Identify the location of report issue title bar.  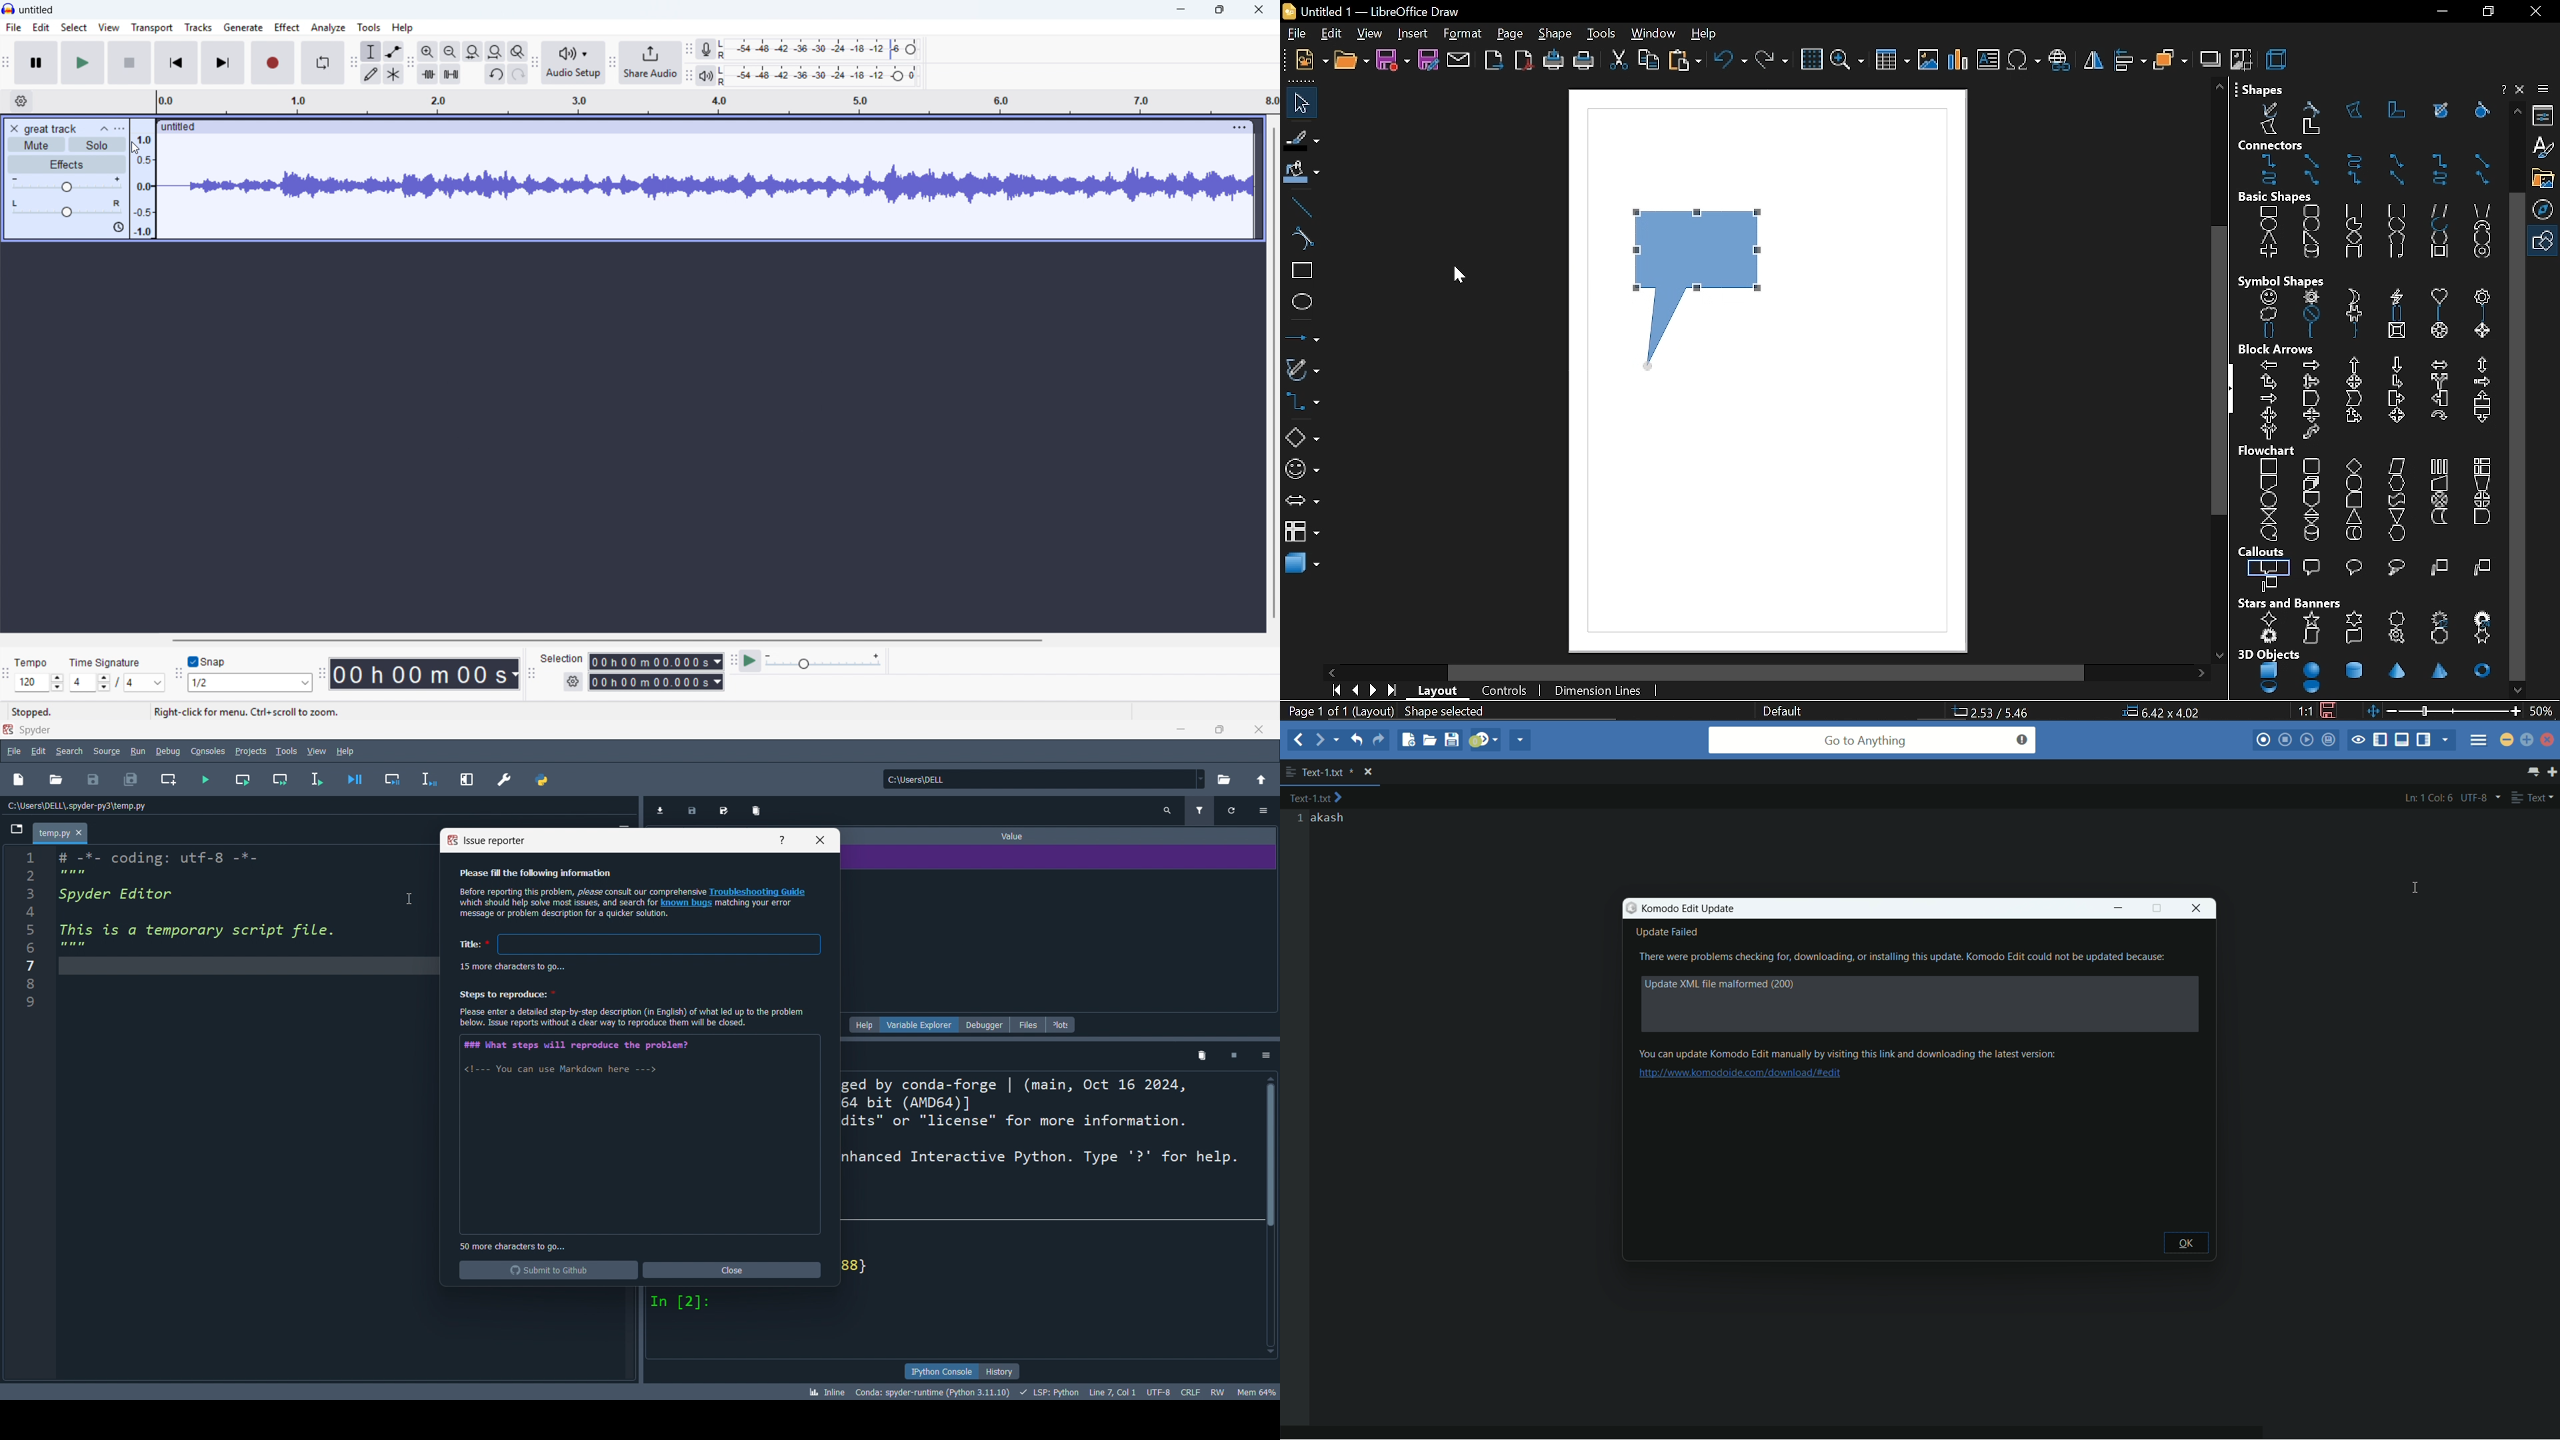
(489, 841).